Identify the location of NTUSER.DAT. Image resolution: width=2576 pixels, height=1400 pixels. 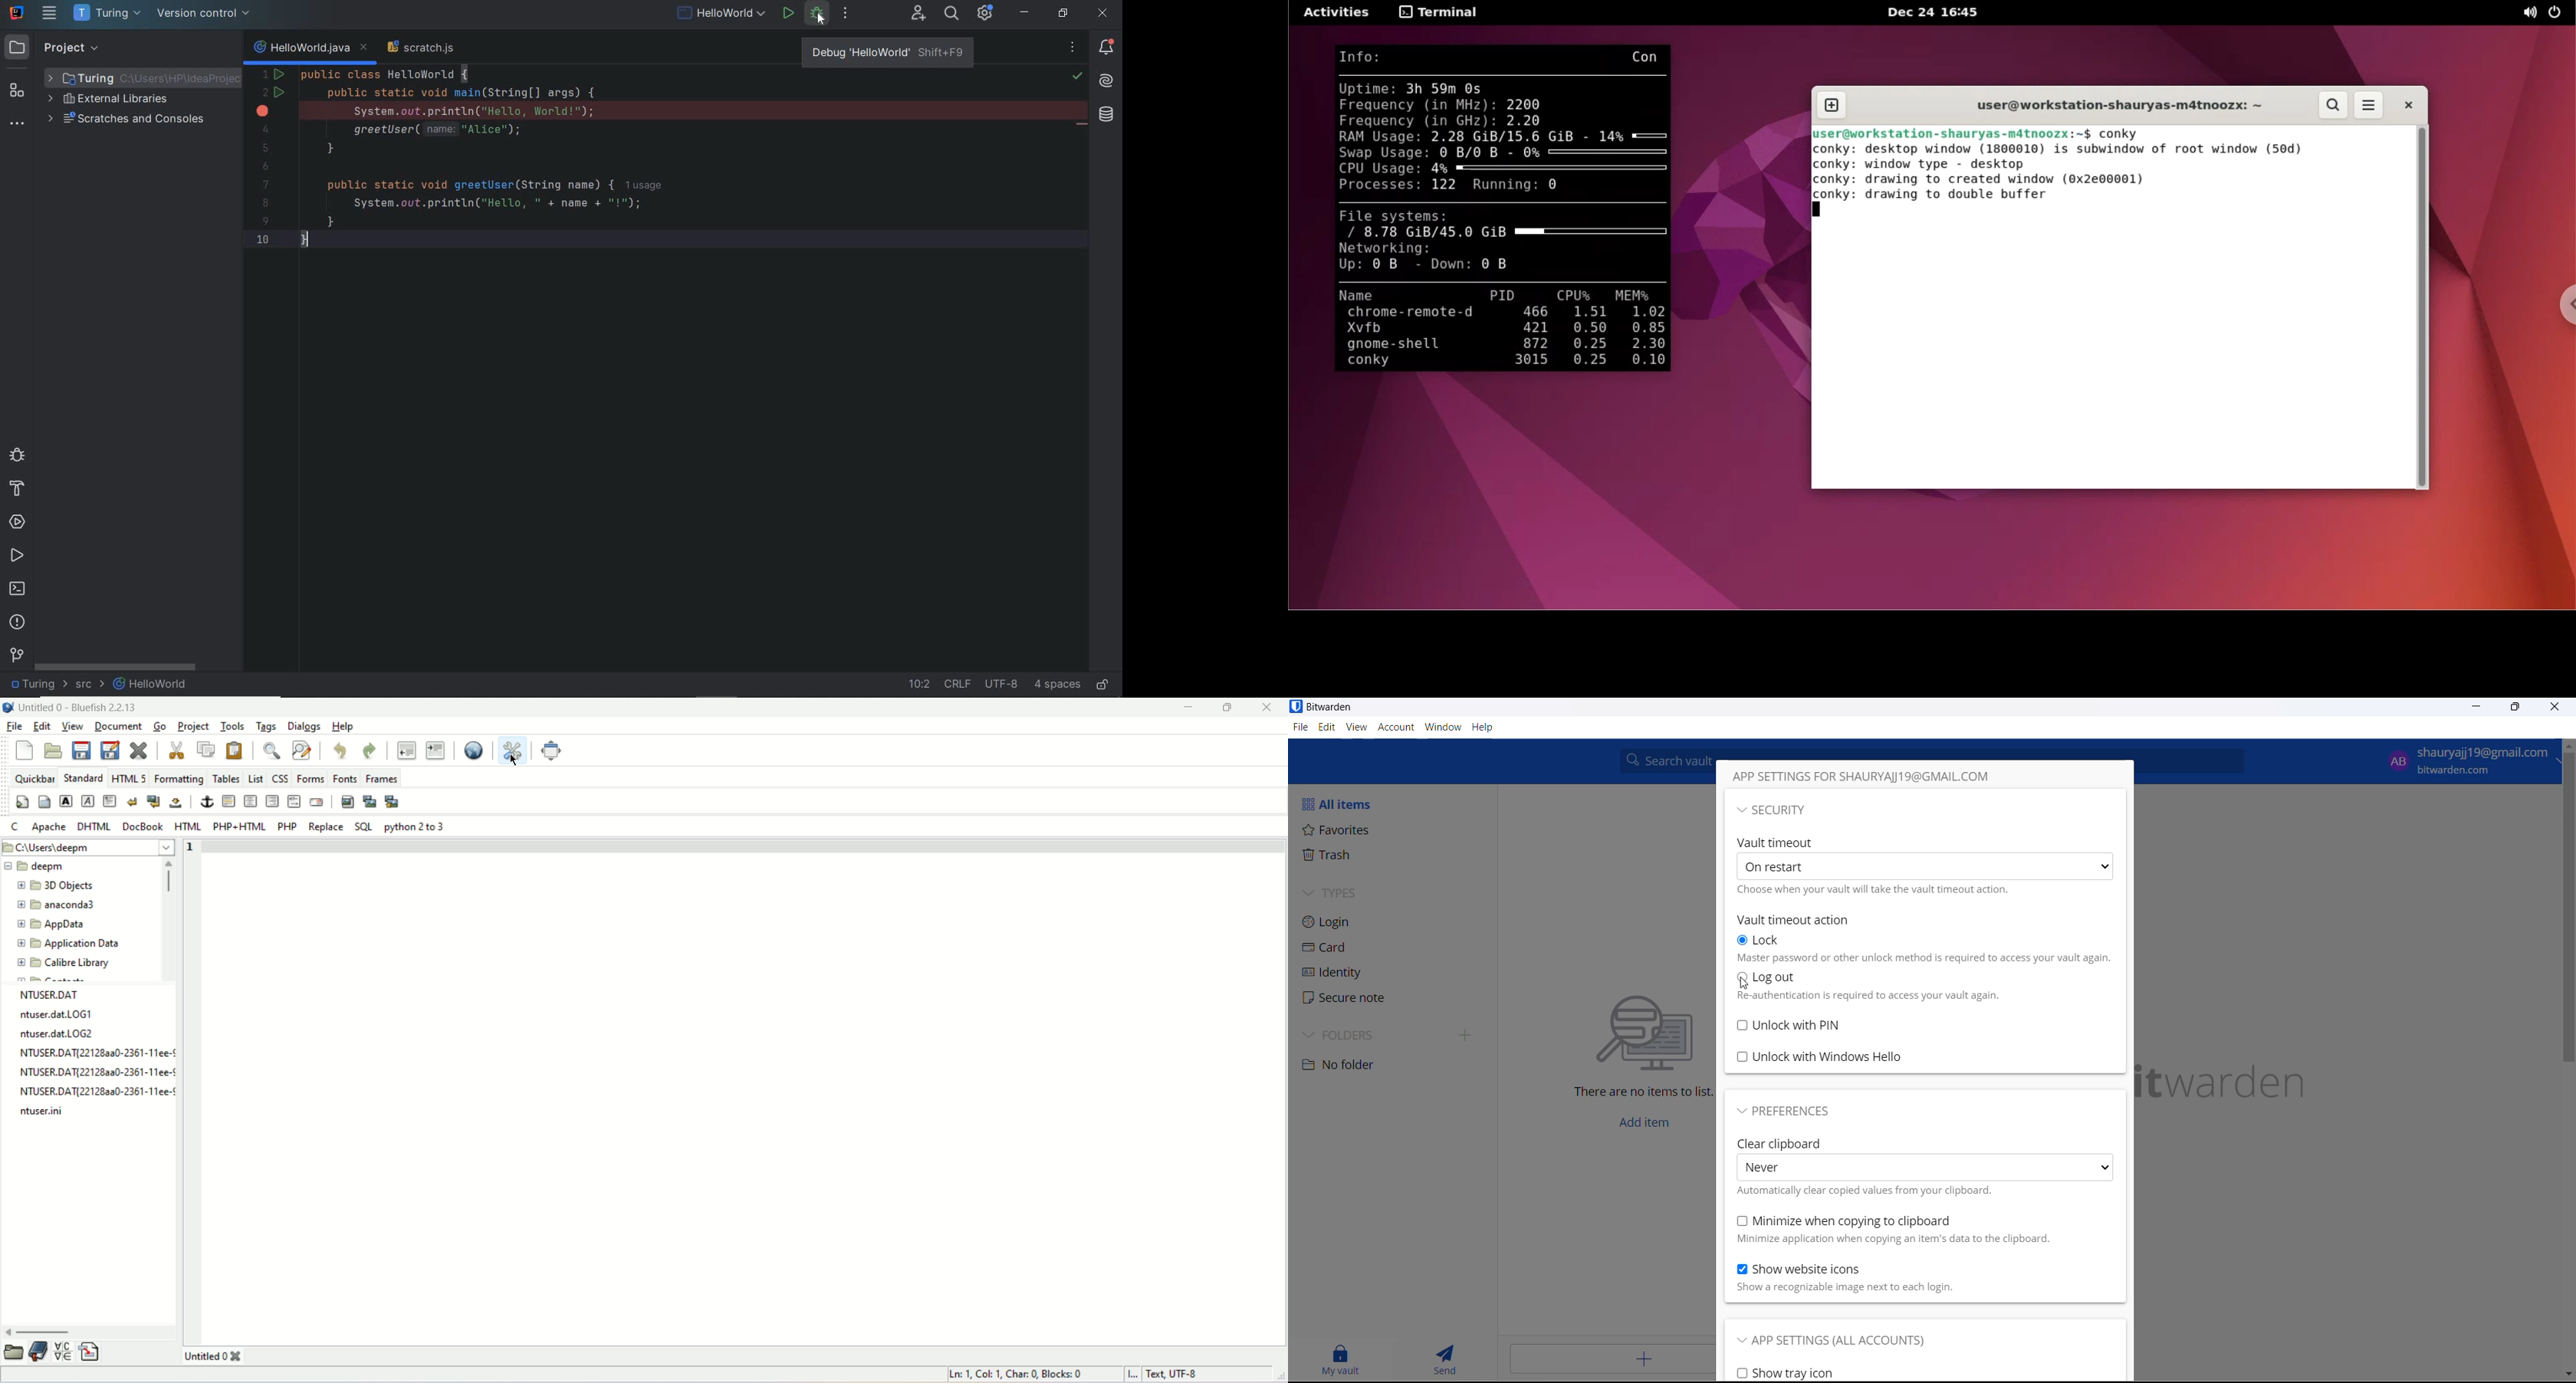
(48, 994).